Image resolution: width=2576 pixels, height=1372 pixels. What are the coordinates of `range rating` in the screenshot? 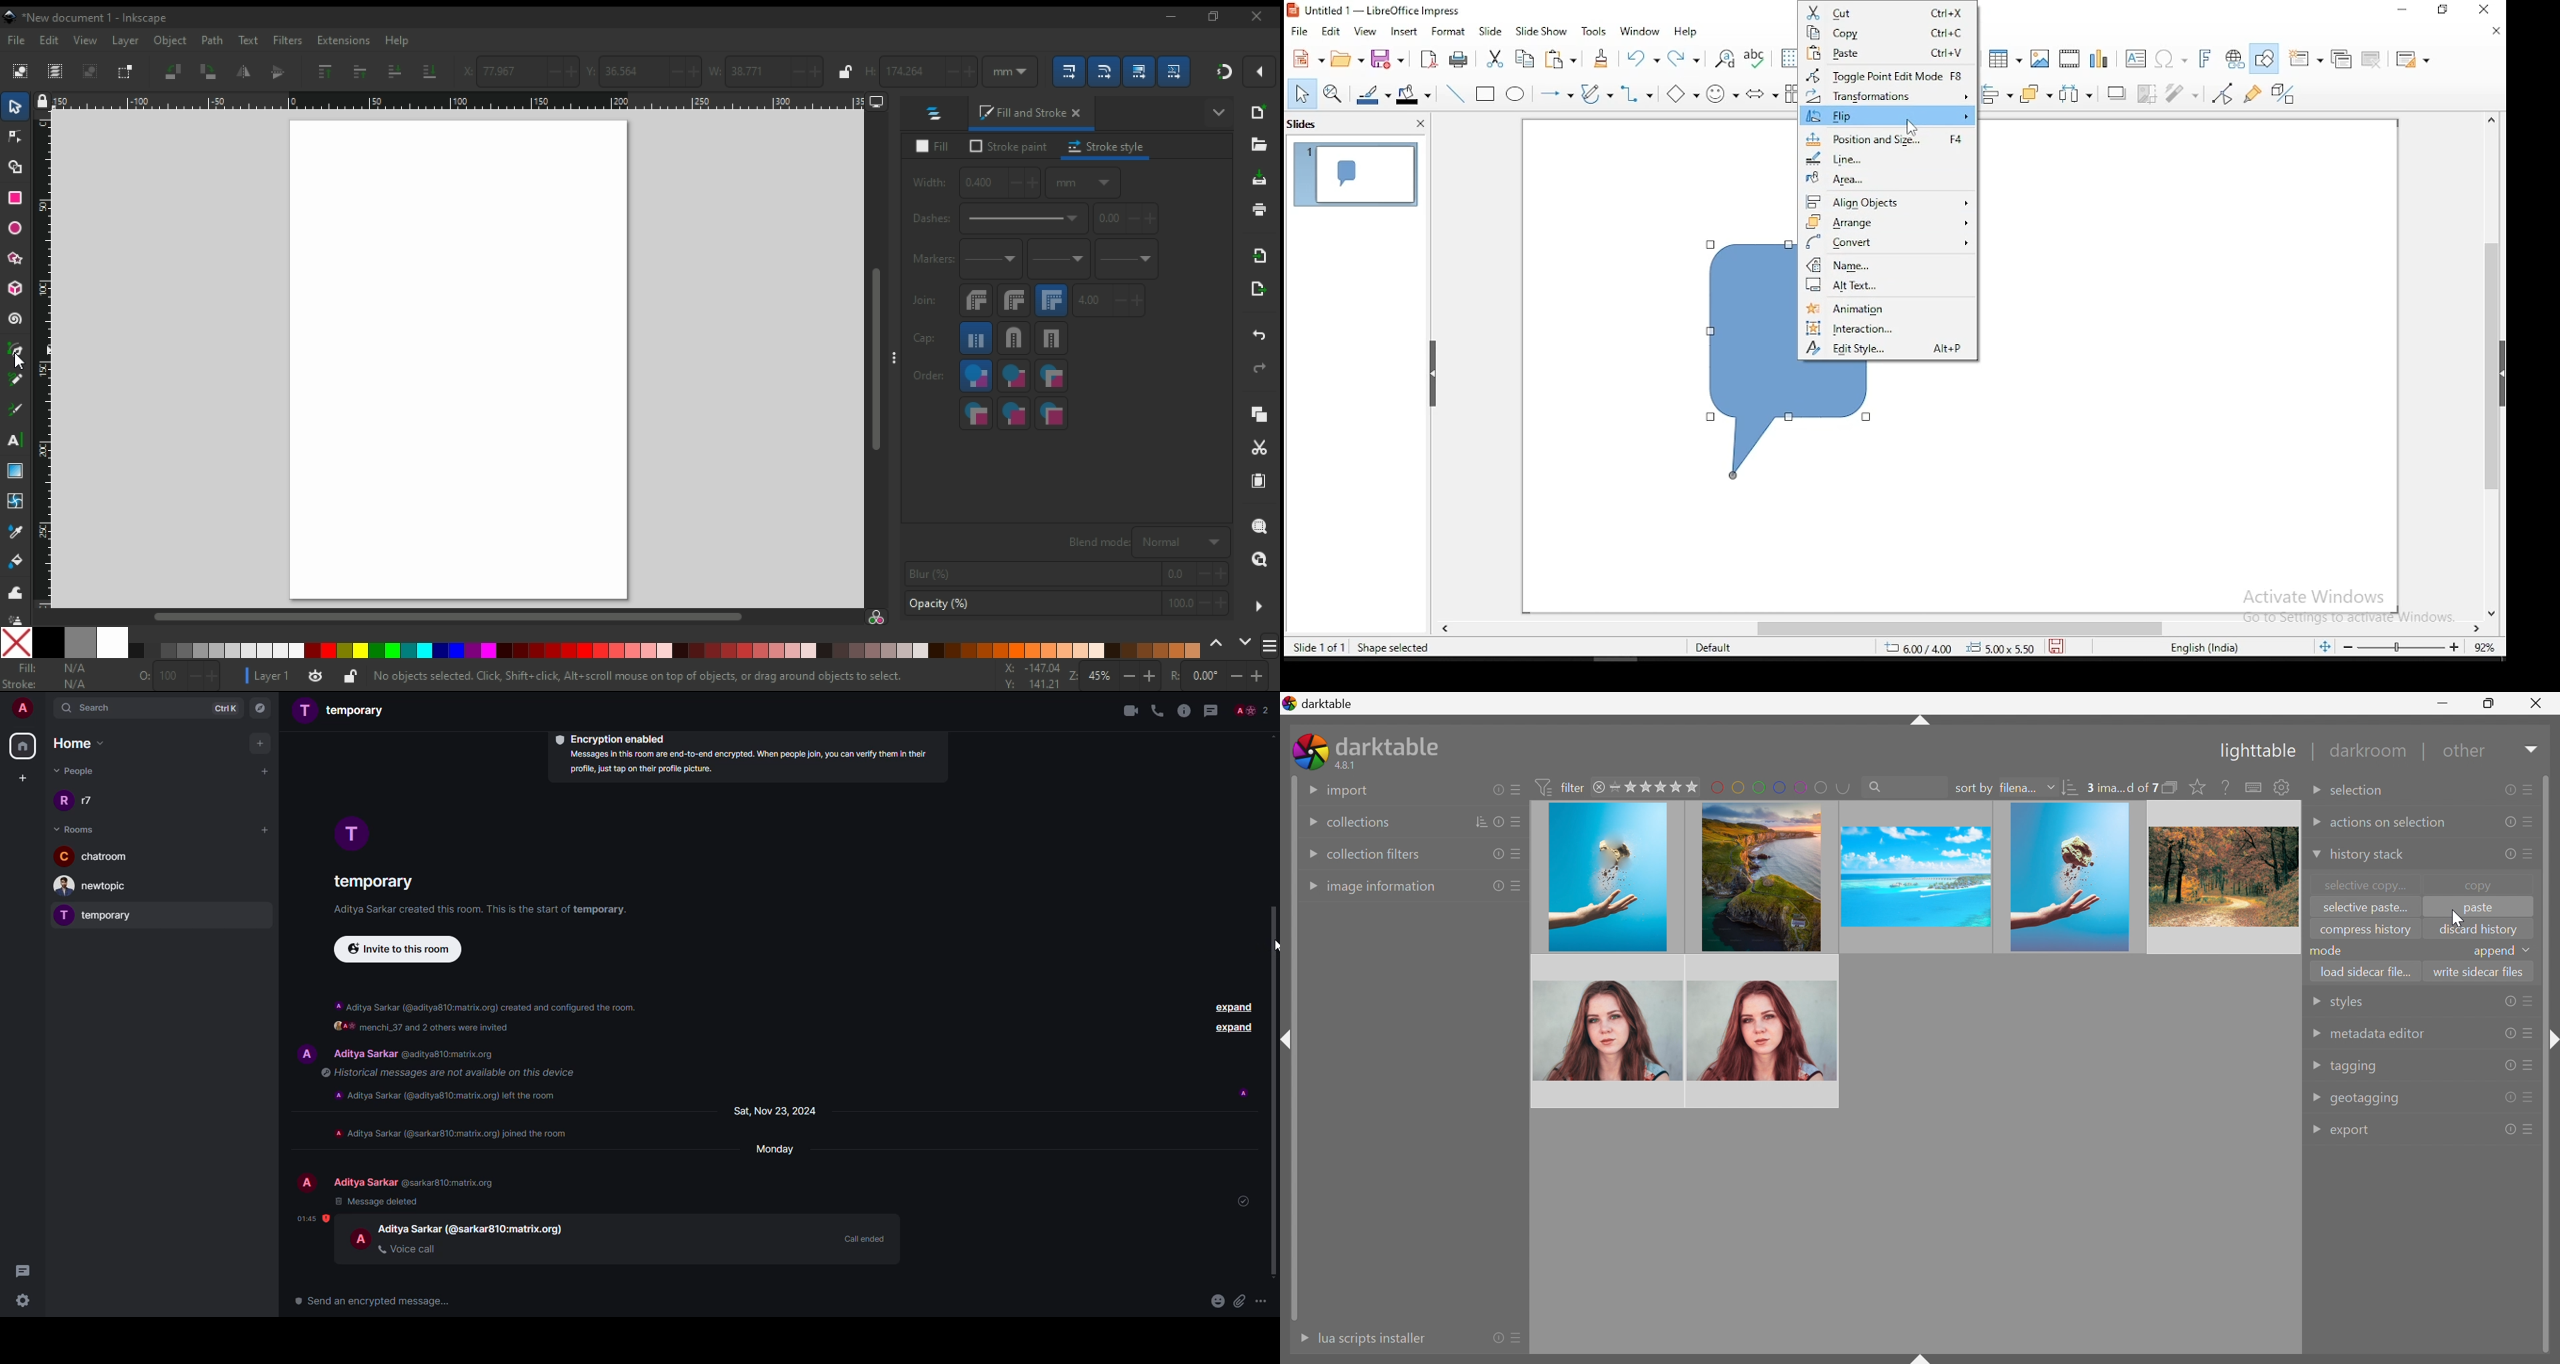 It's located at (1655, 787).